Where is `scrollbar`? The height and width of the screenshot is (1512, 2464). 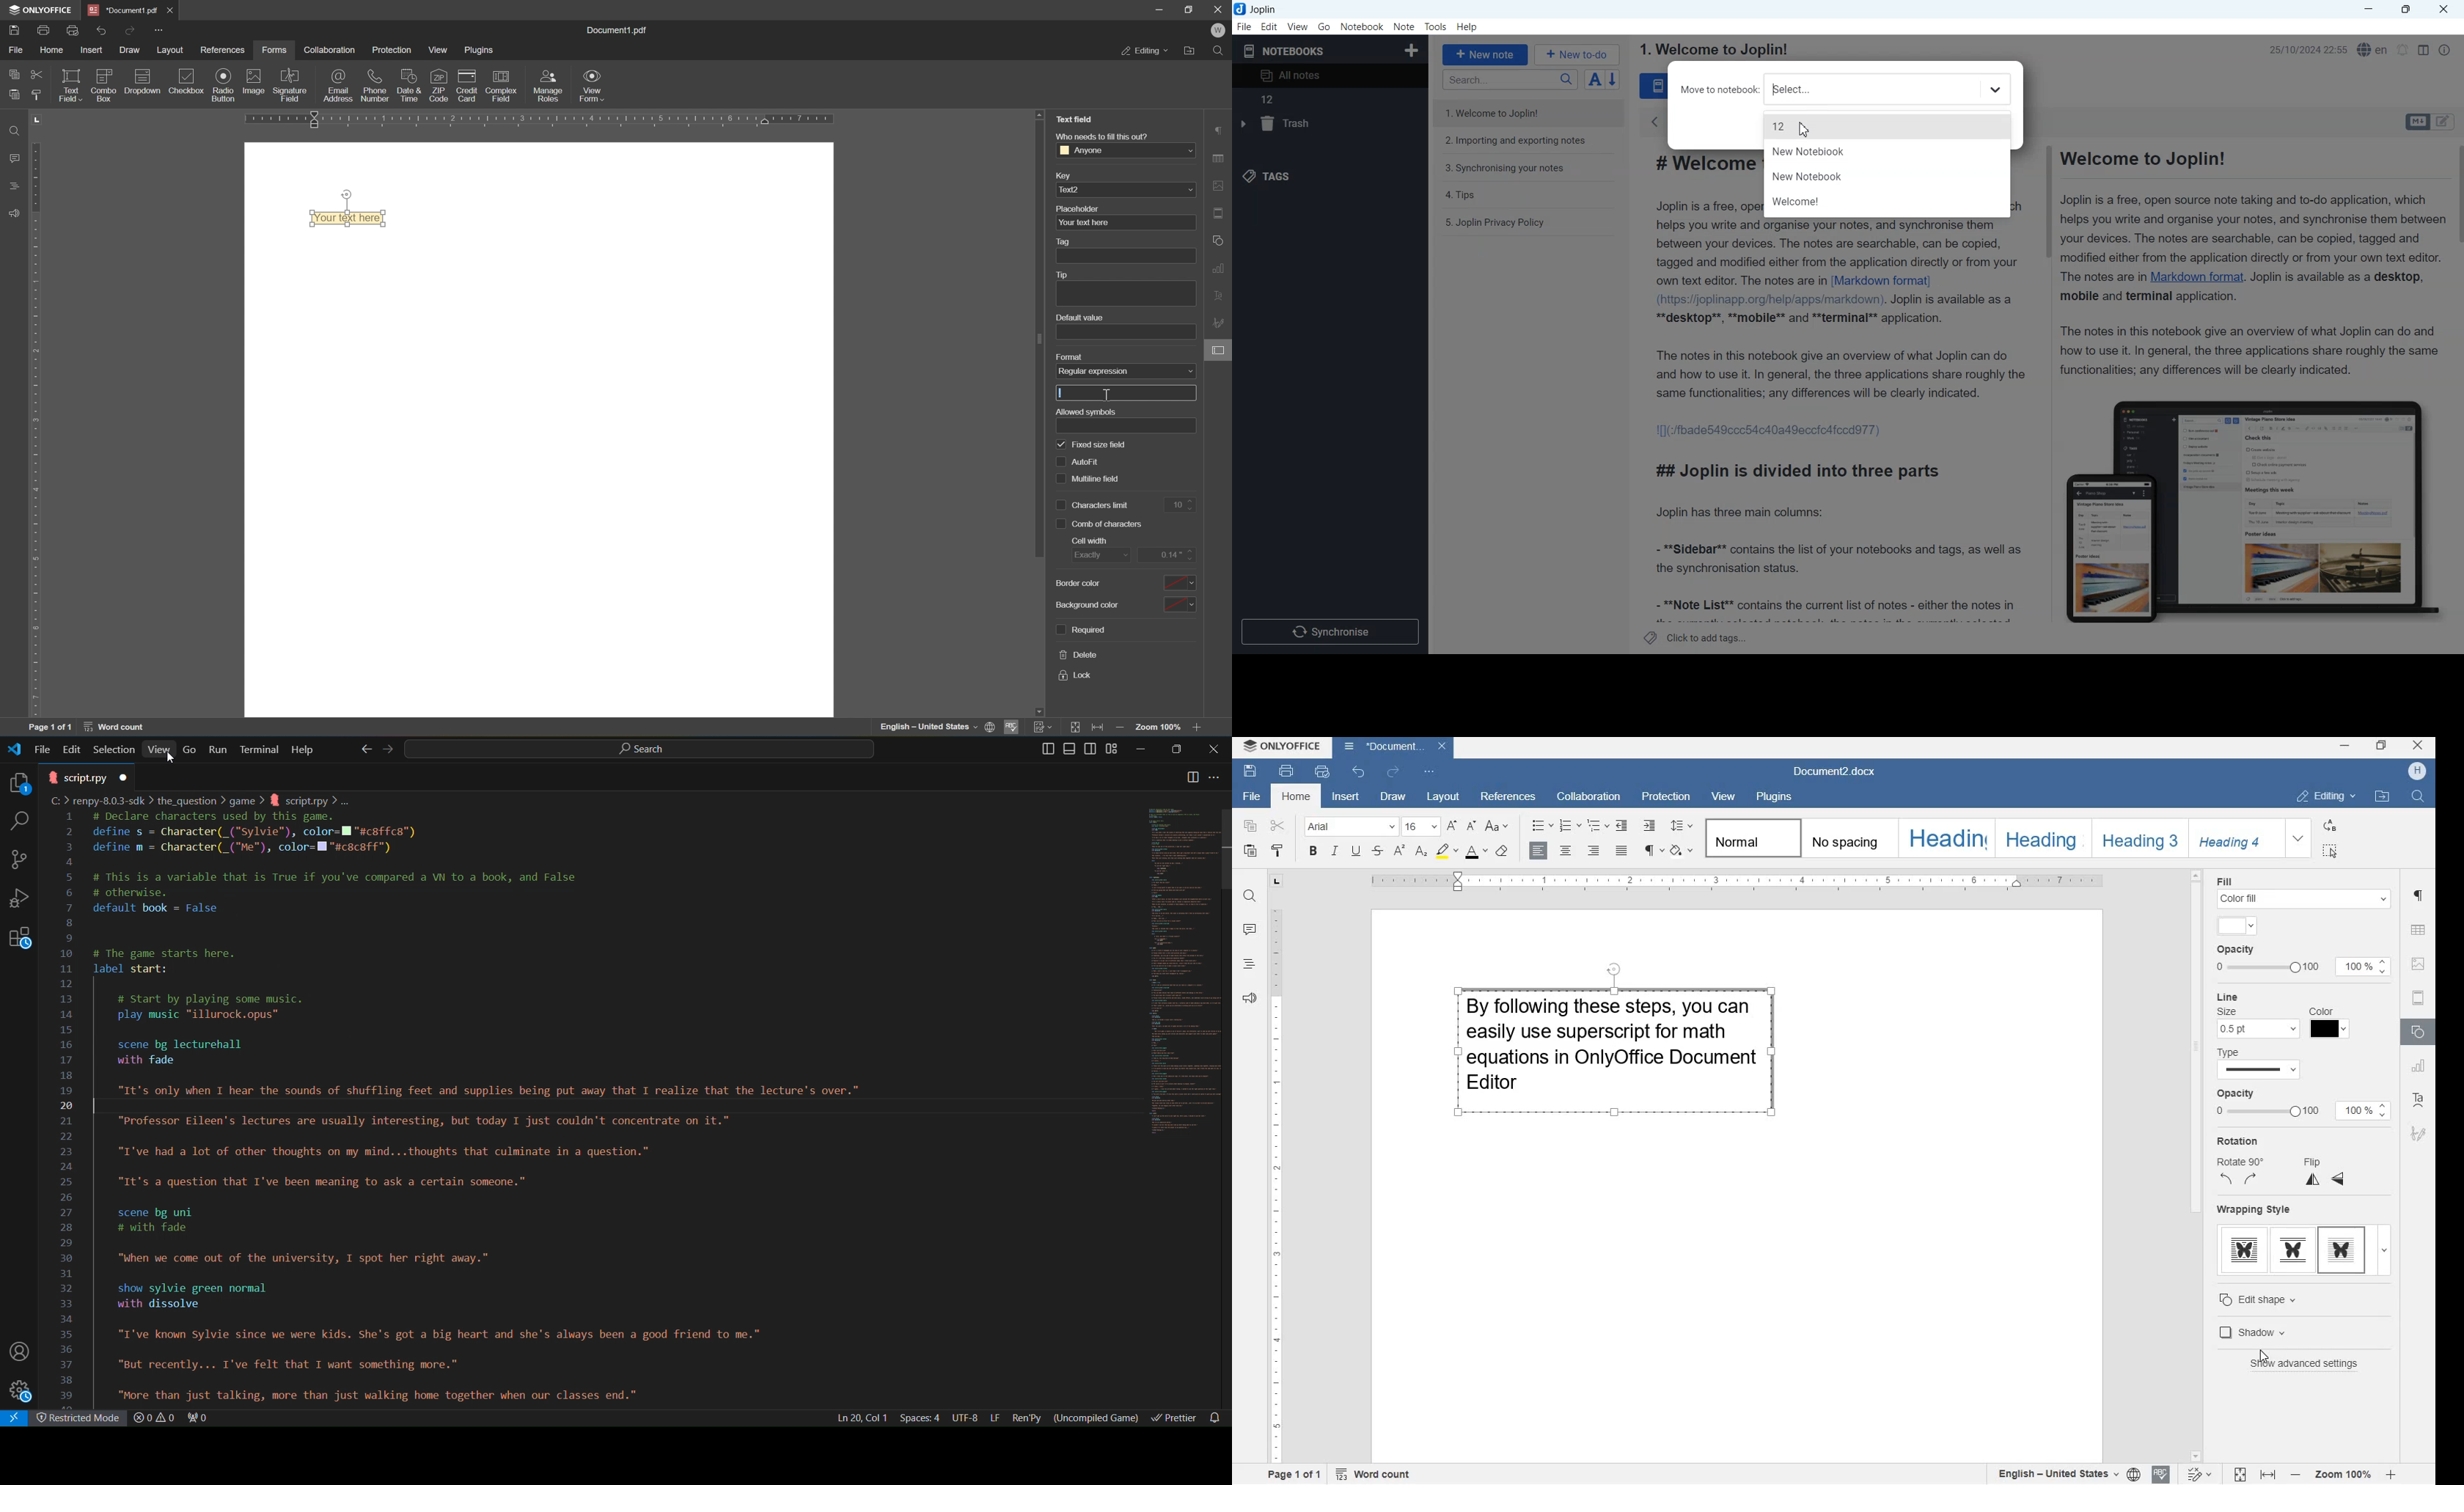
scrollbar is located at coordinates (2198, 1165).